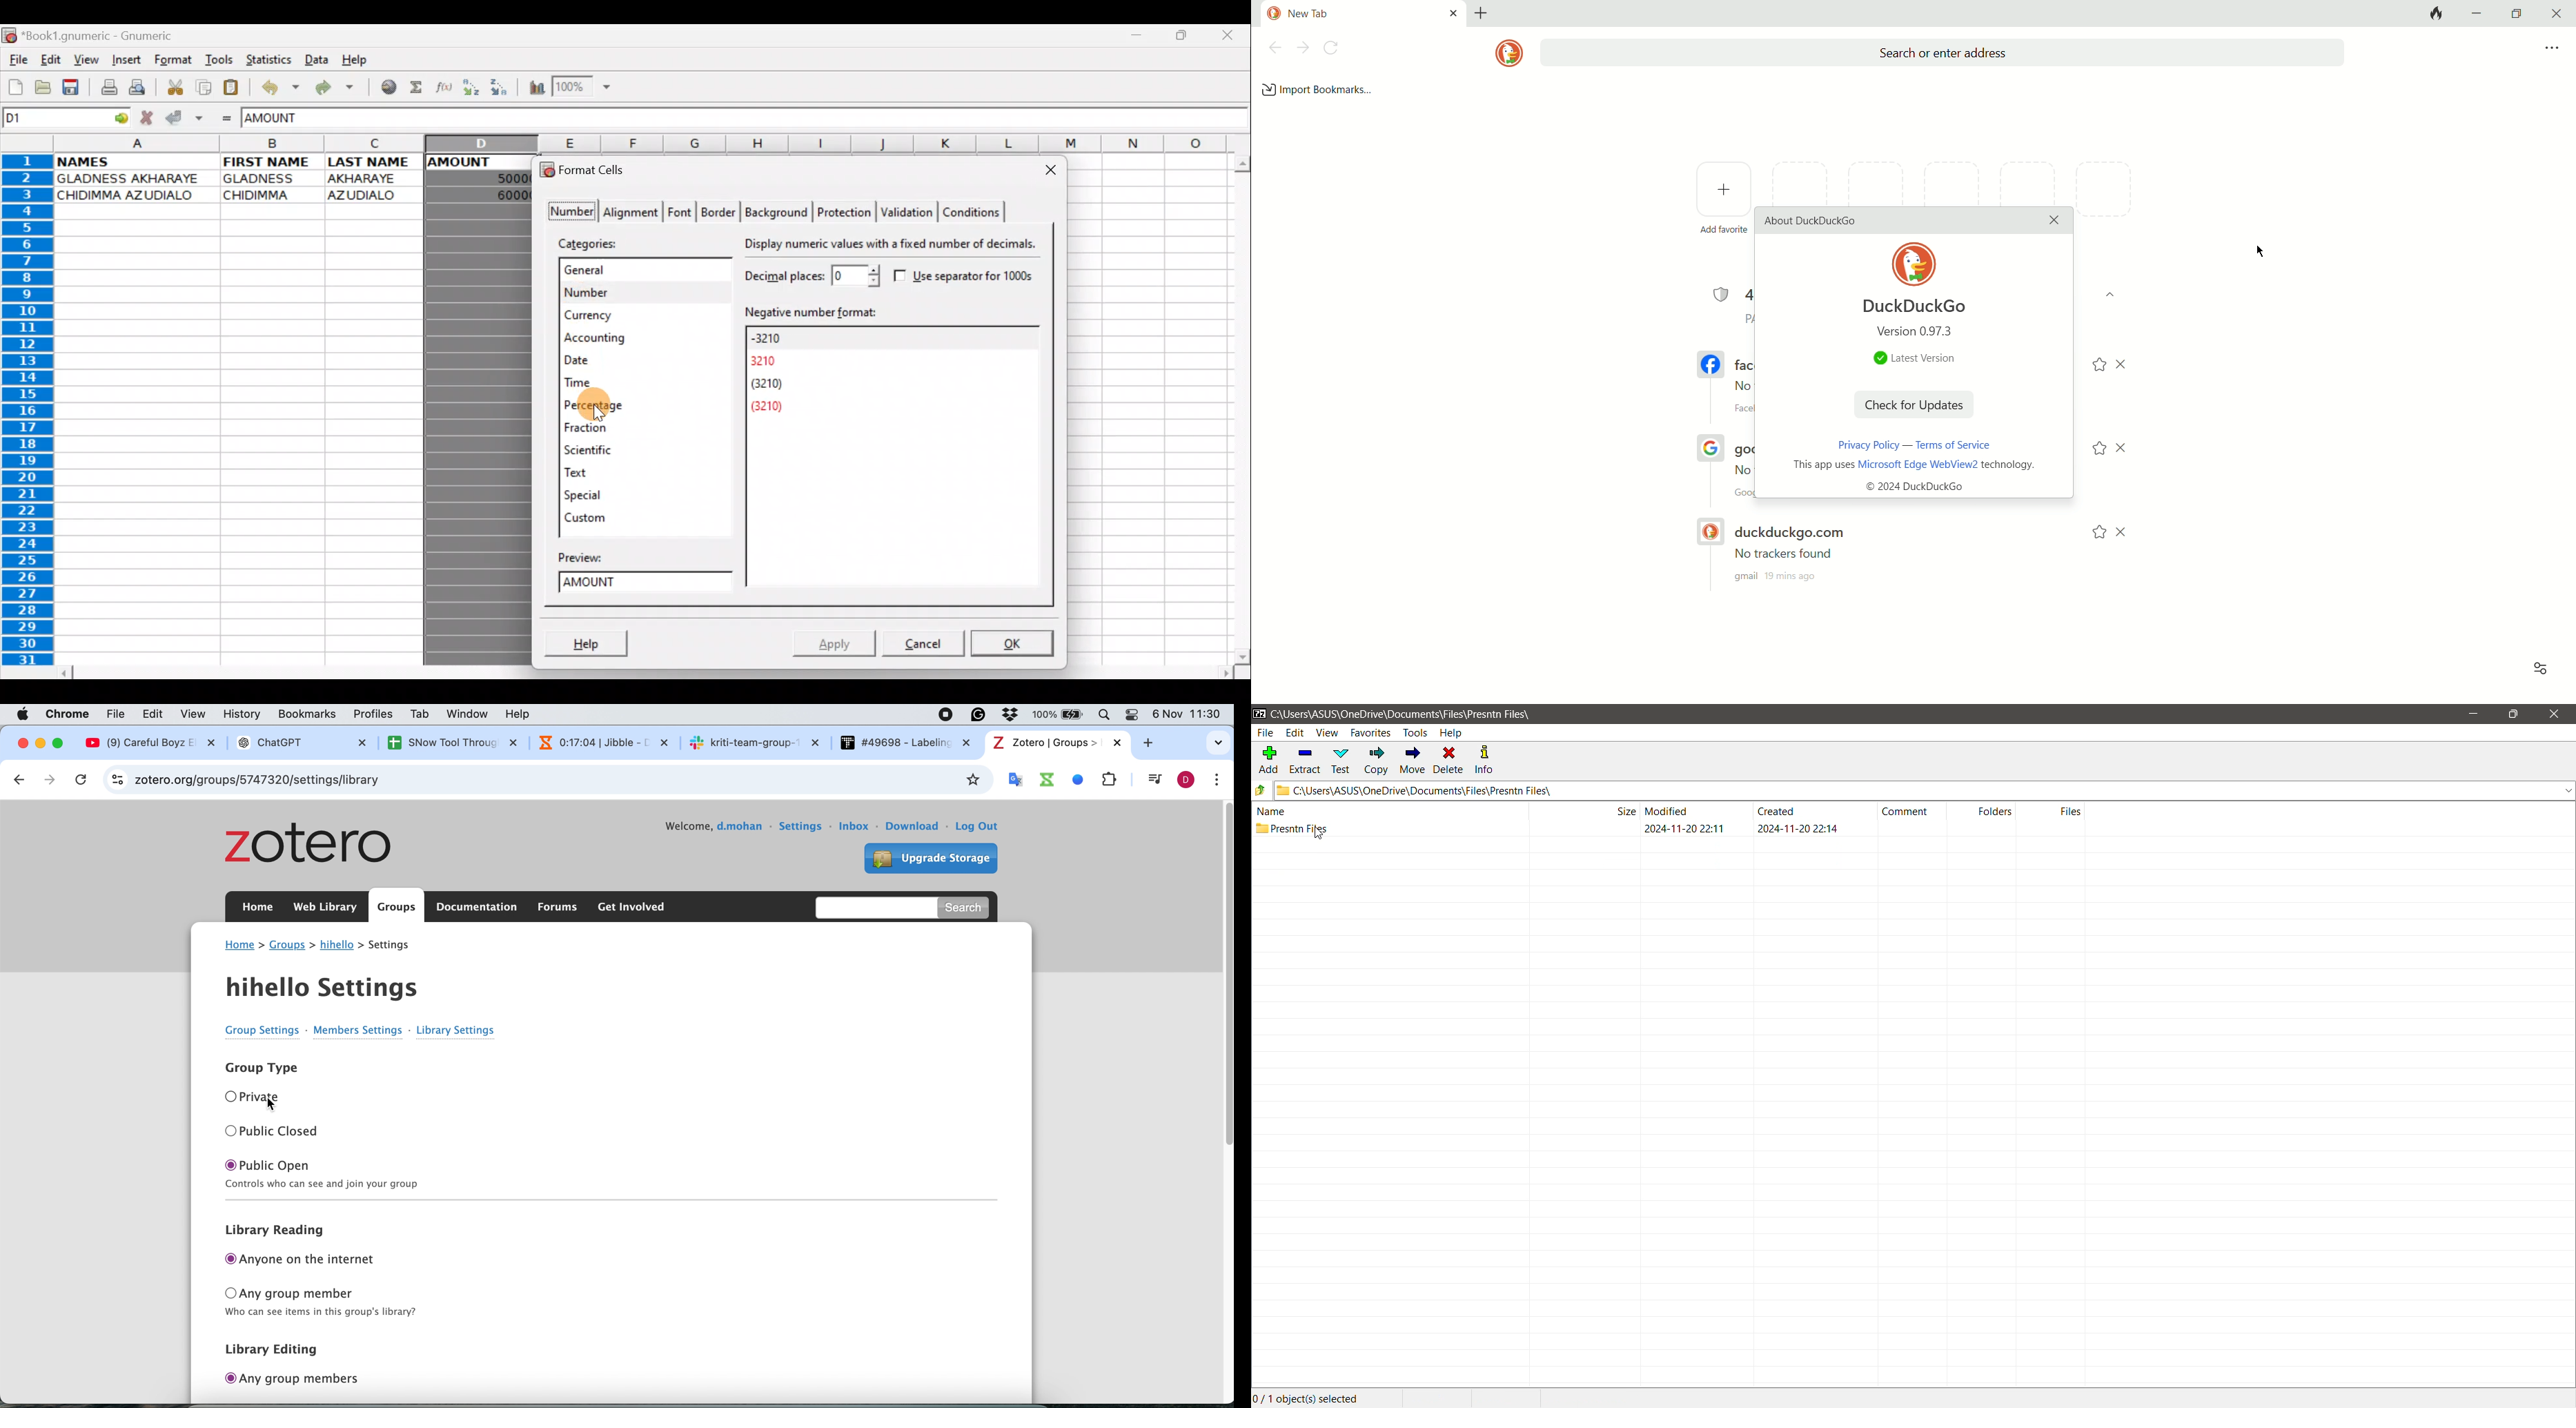 This screenshot has height=1428, width=2576. Describe the element at coordinates (495, 177) in the screenshot. I see `50000` at that location.